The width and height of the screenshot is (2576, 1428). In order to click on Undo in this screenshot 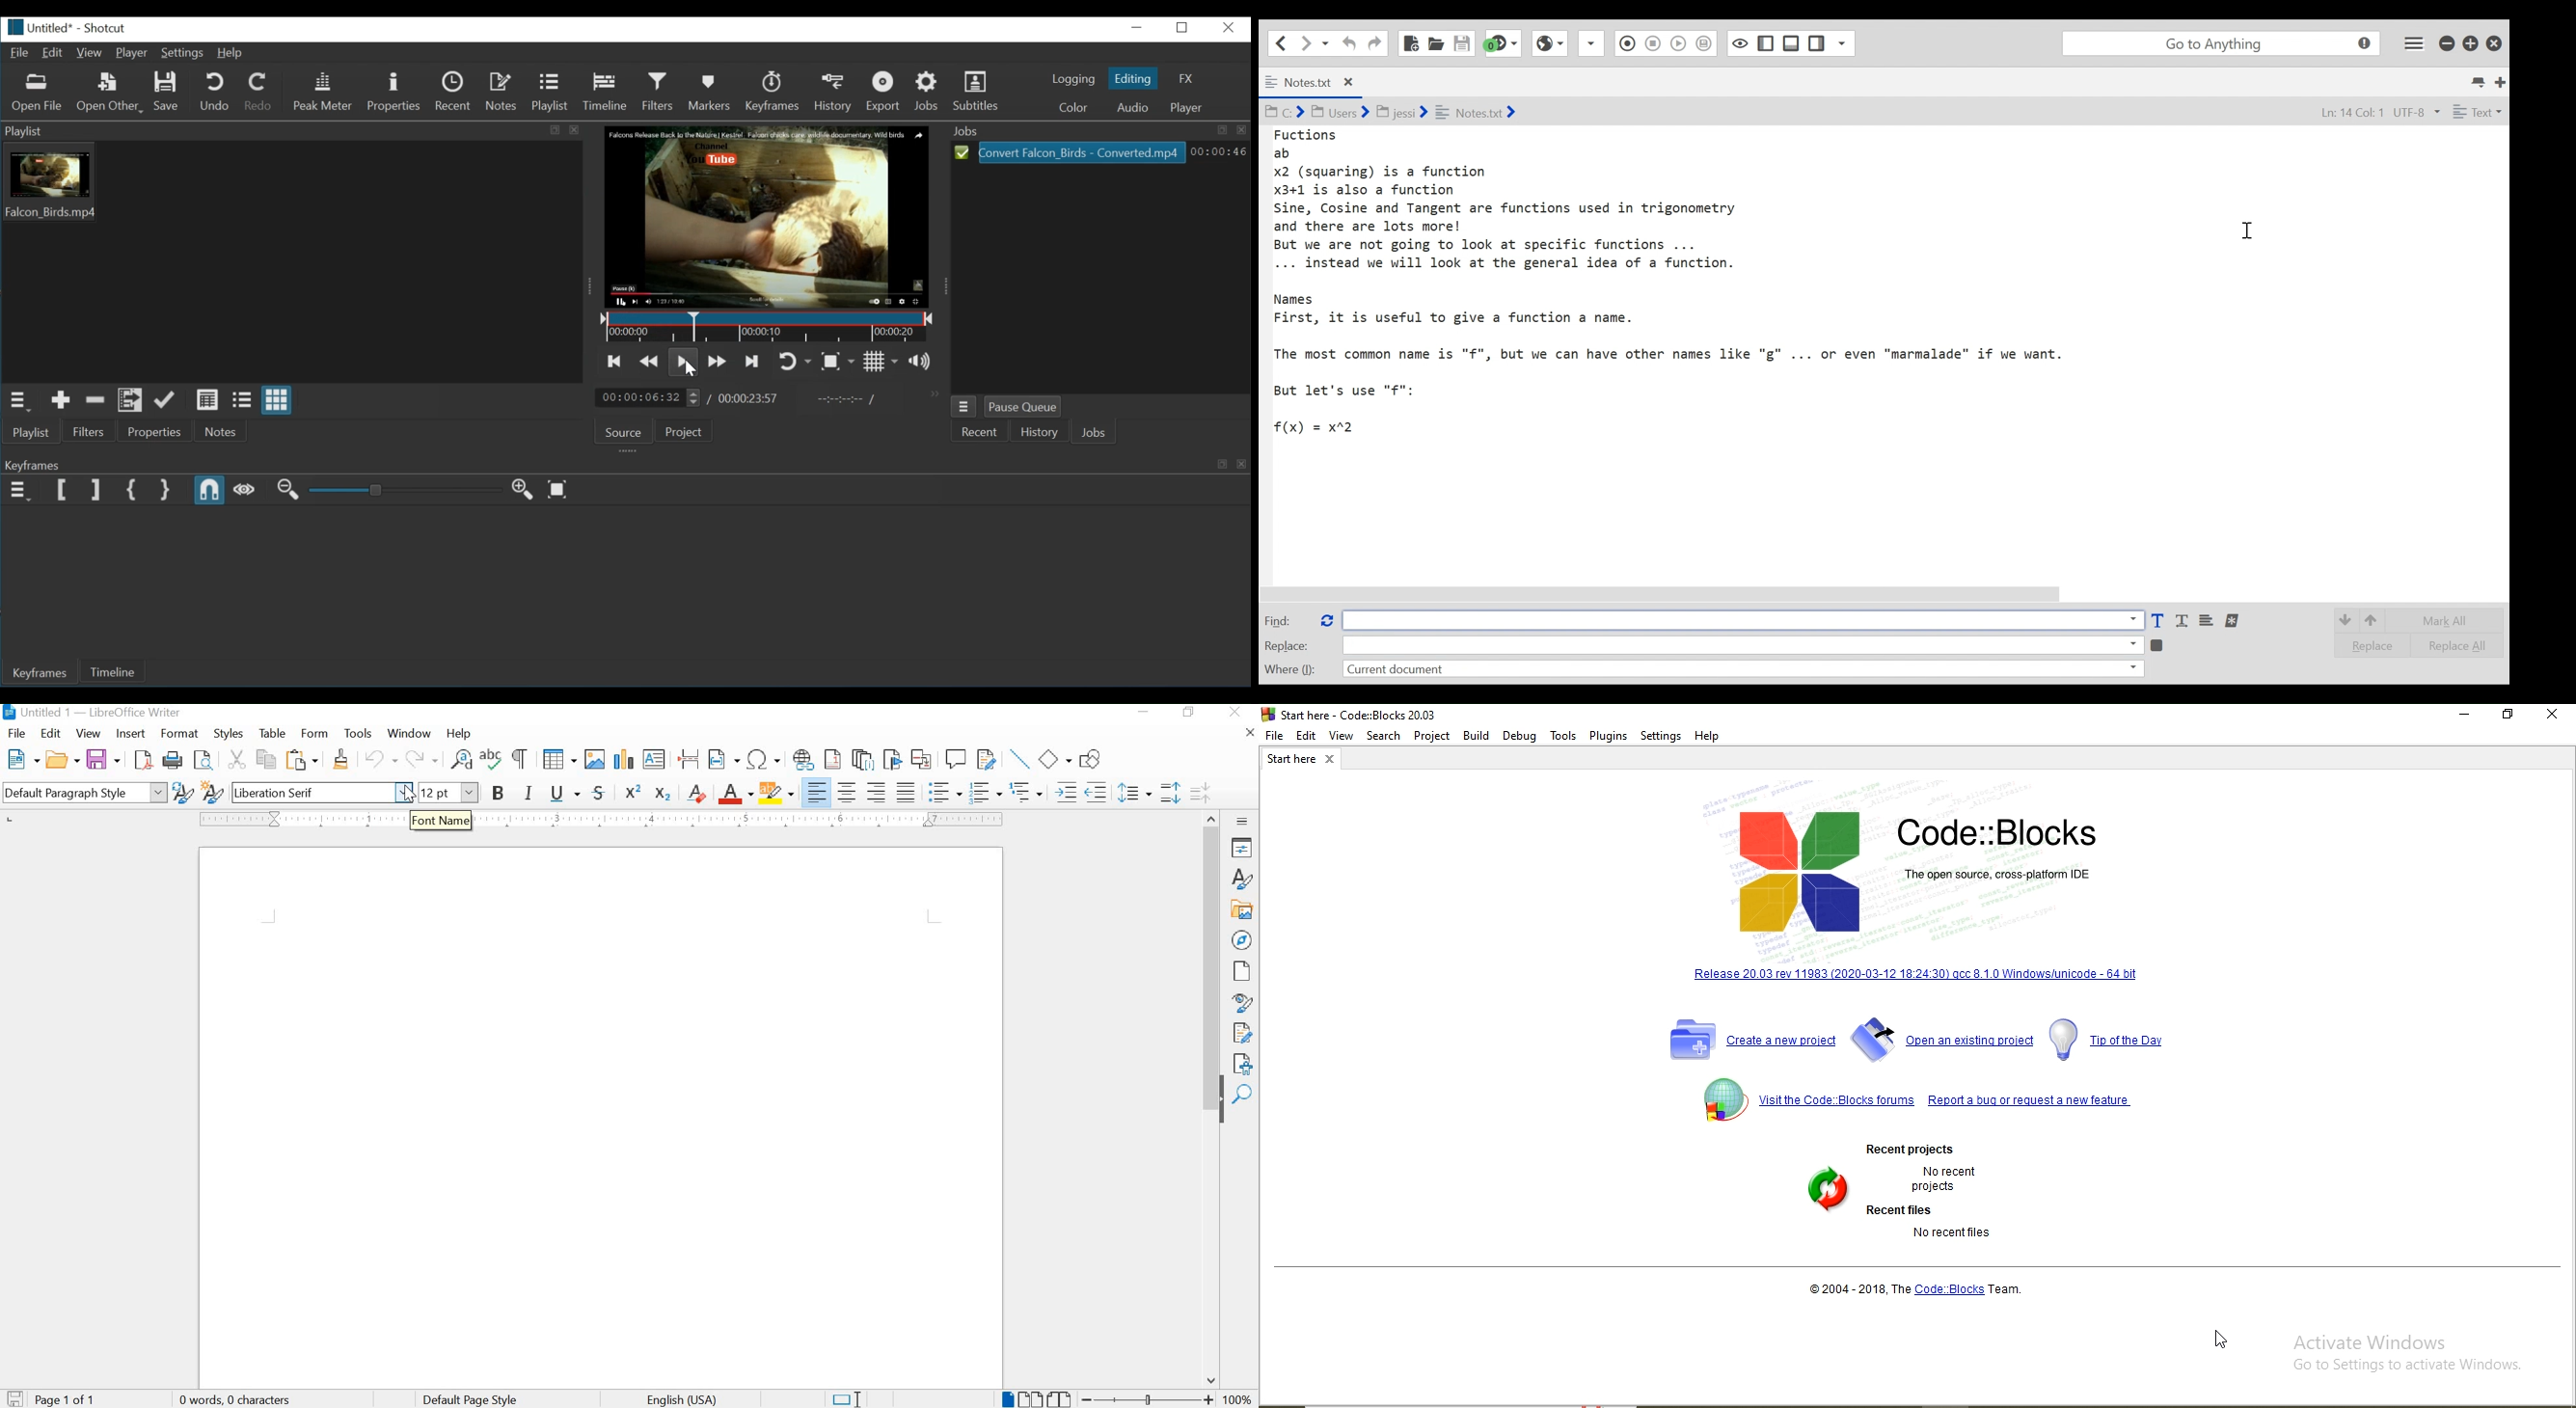, I will do `click(216, 91)`.